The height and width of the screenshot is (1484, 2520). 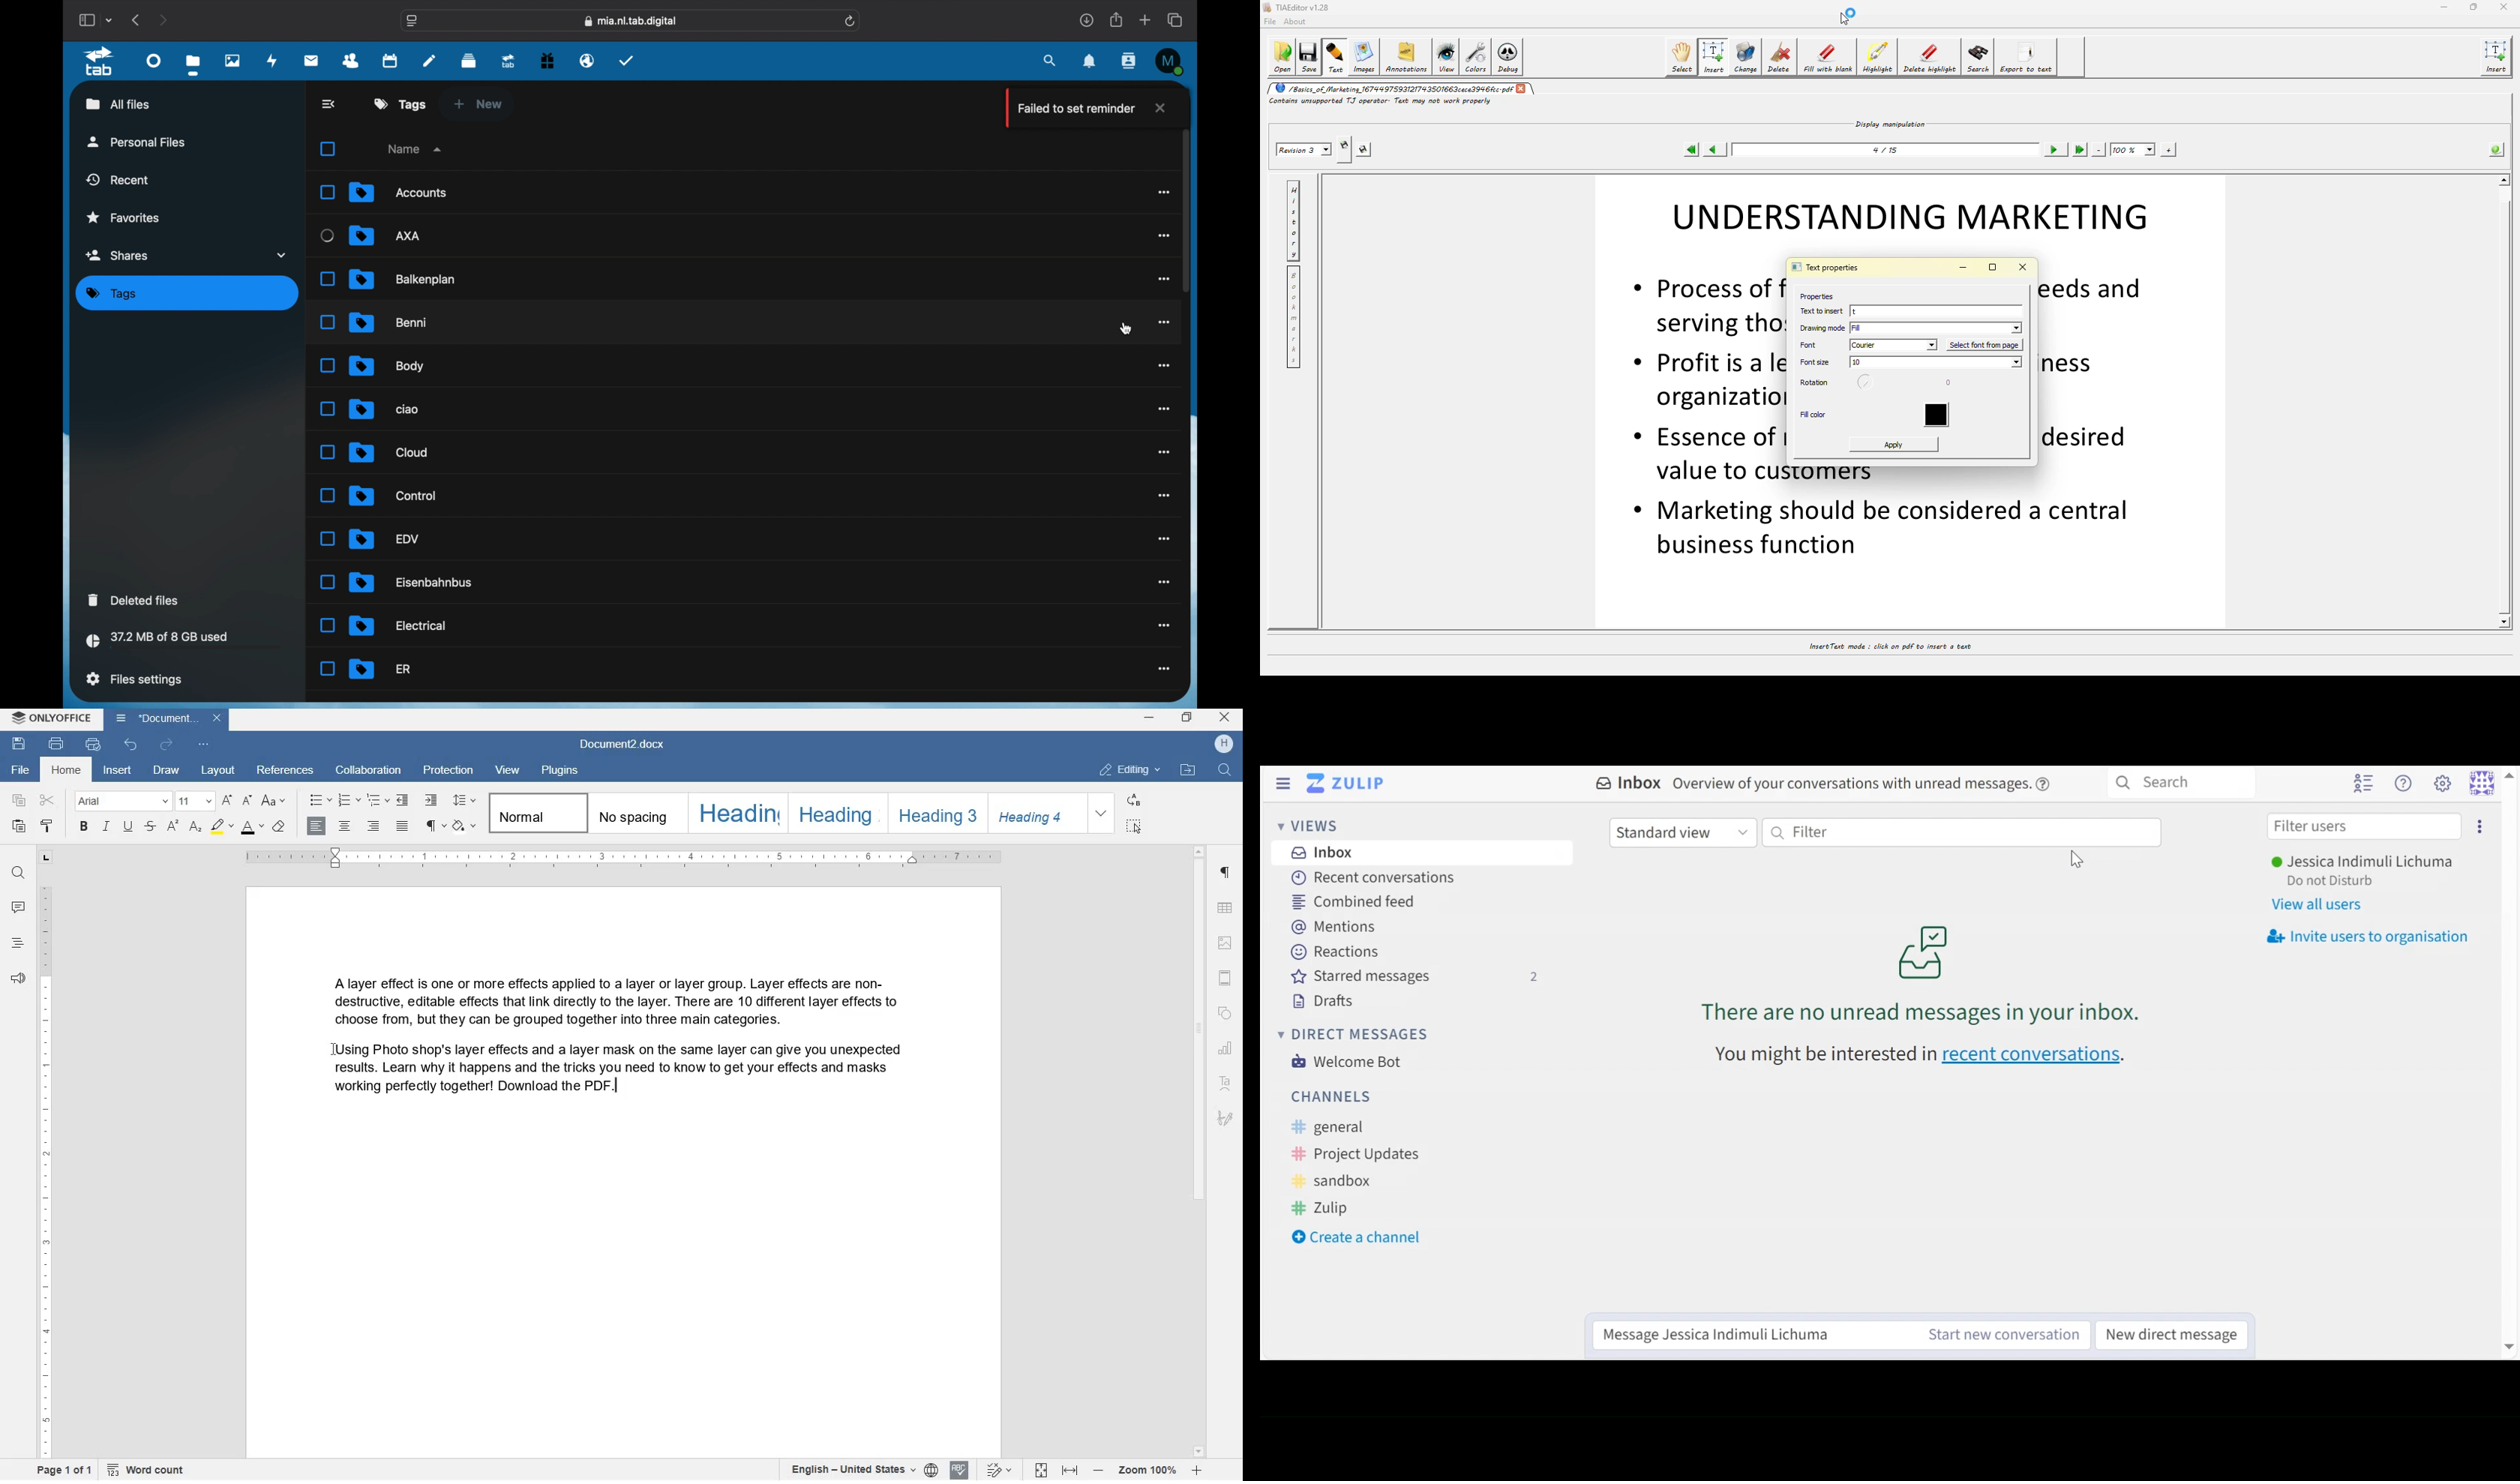 I want to click on Invite users to organisation, so click(x=2477, y=826).